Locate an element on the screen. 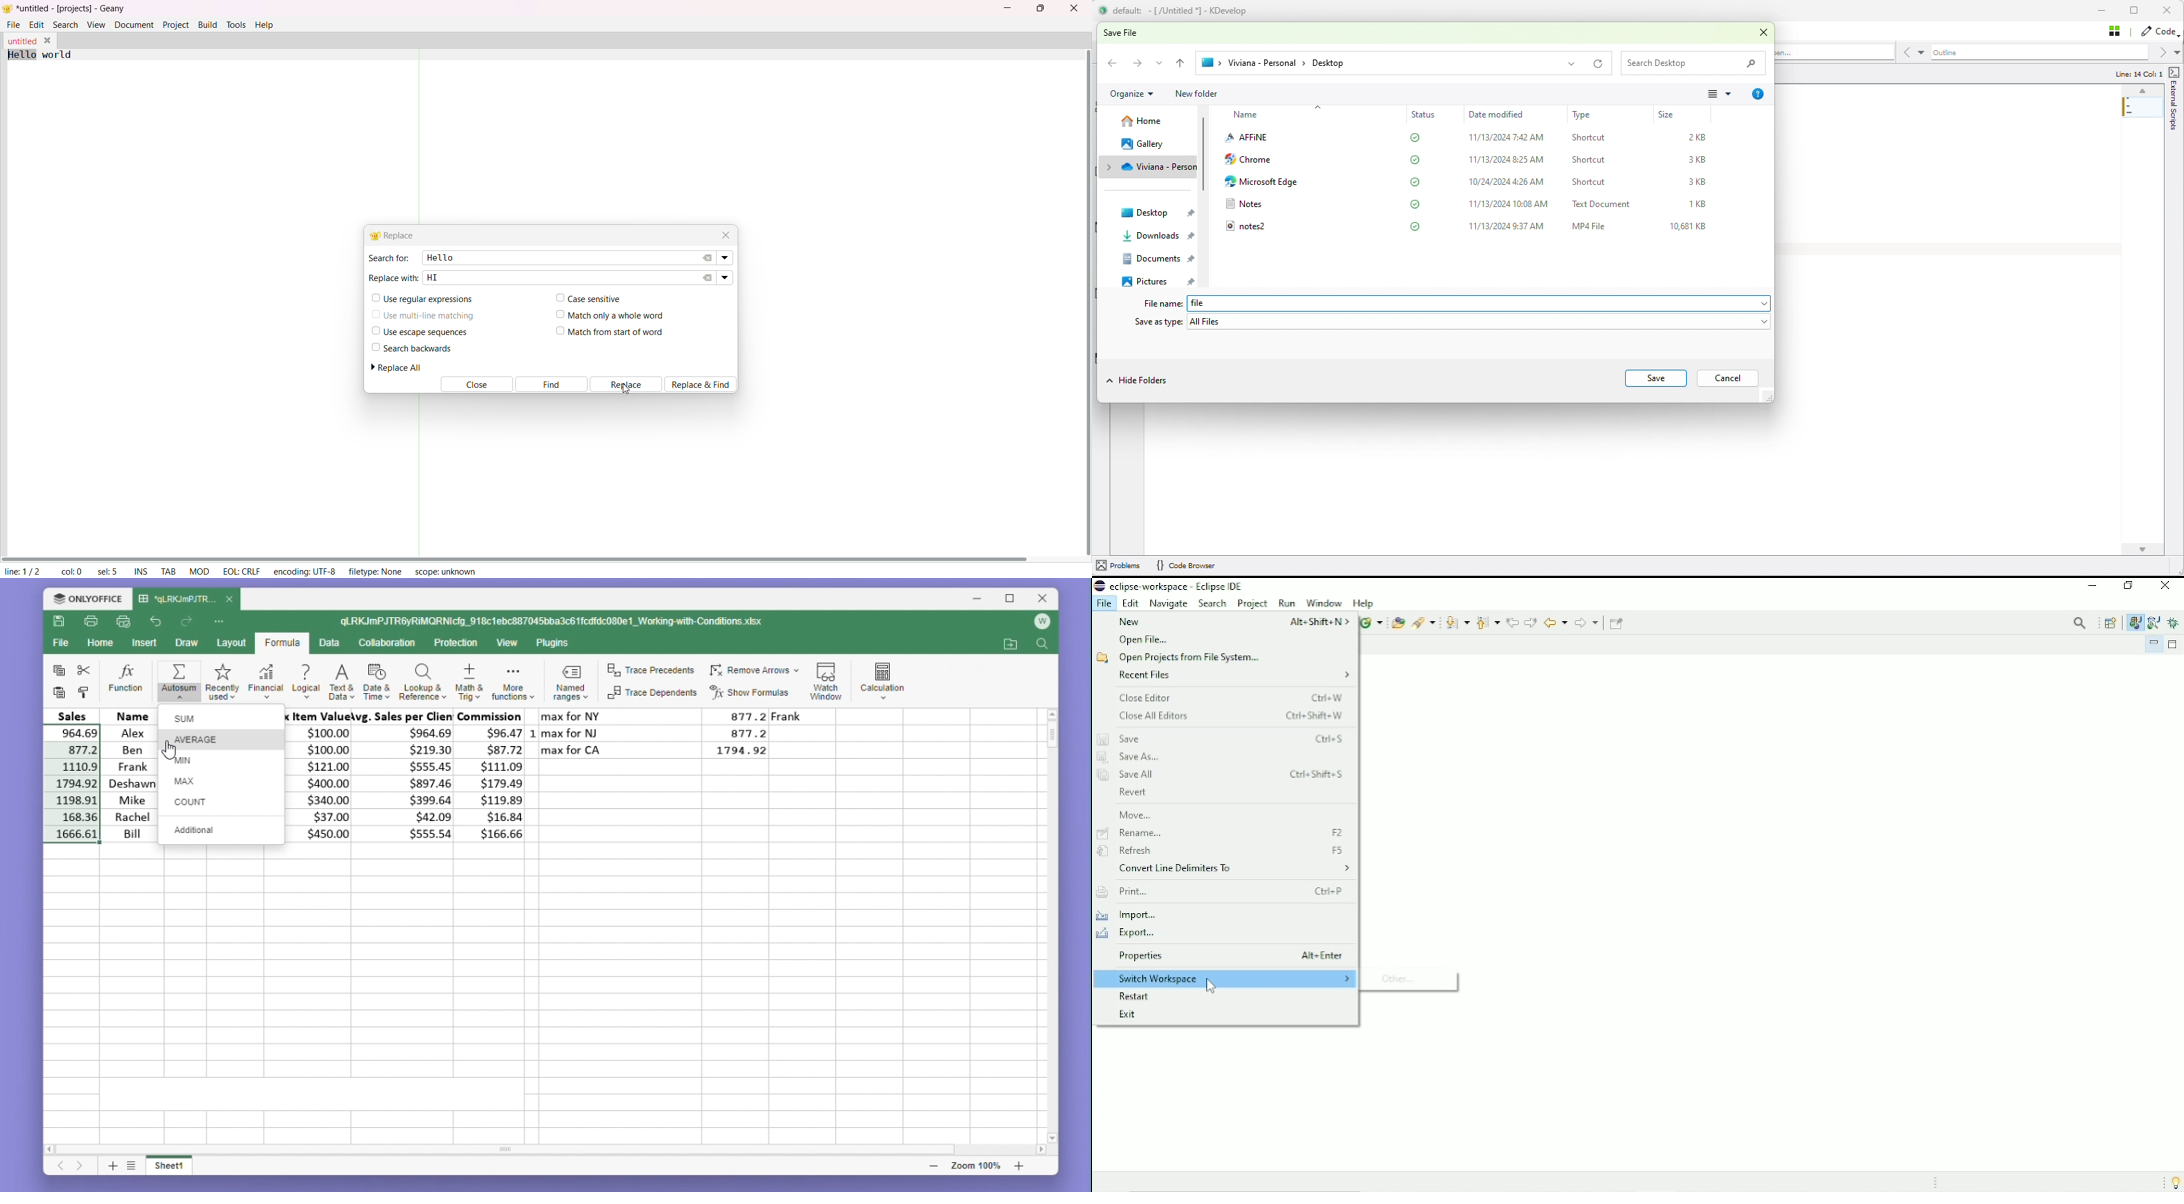 Image resolution: width=2184 pixels, height=1204 pixels. Recently used is located at coordinates (220, 680).